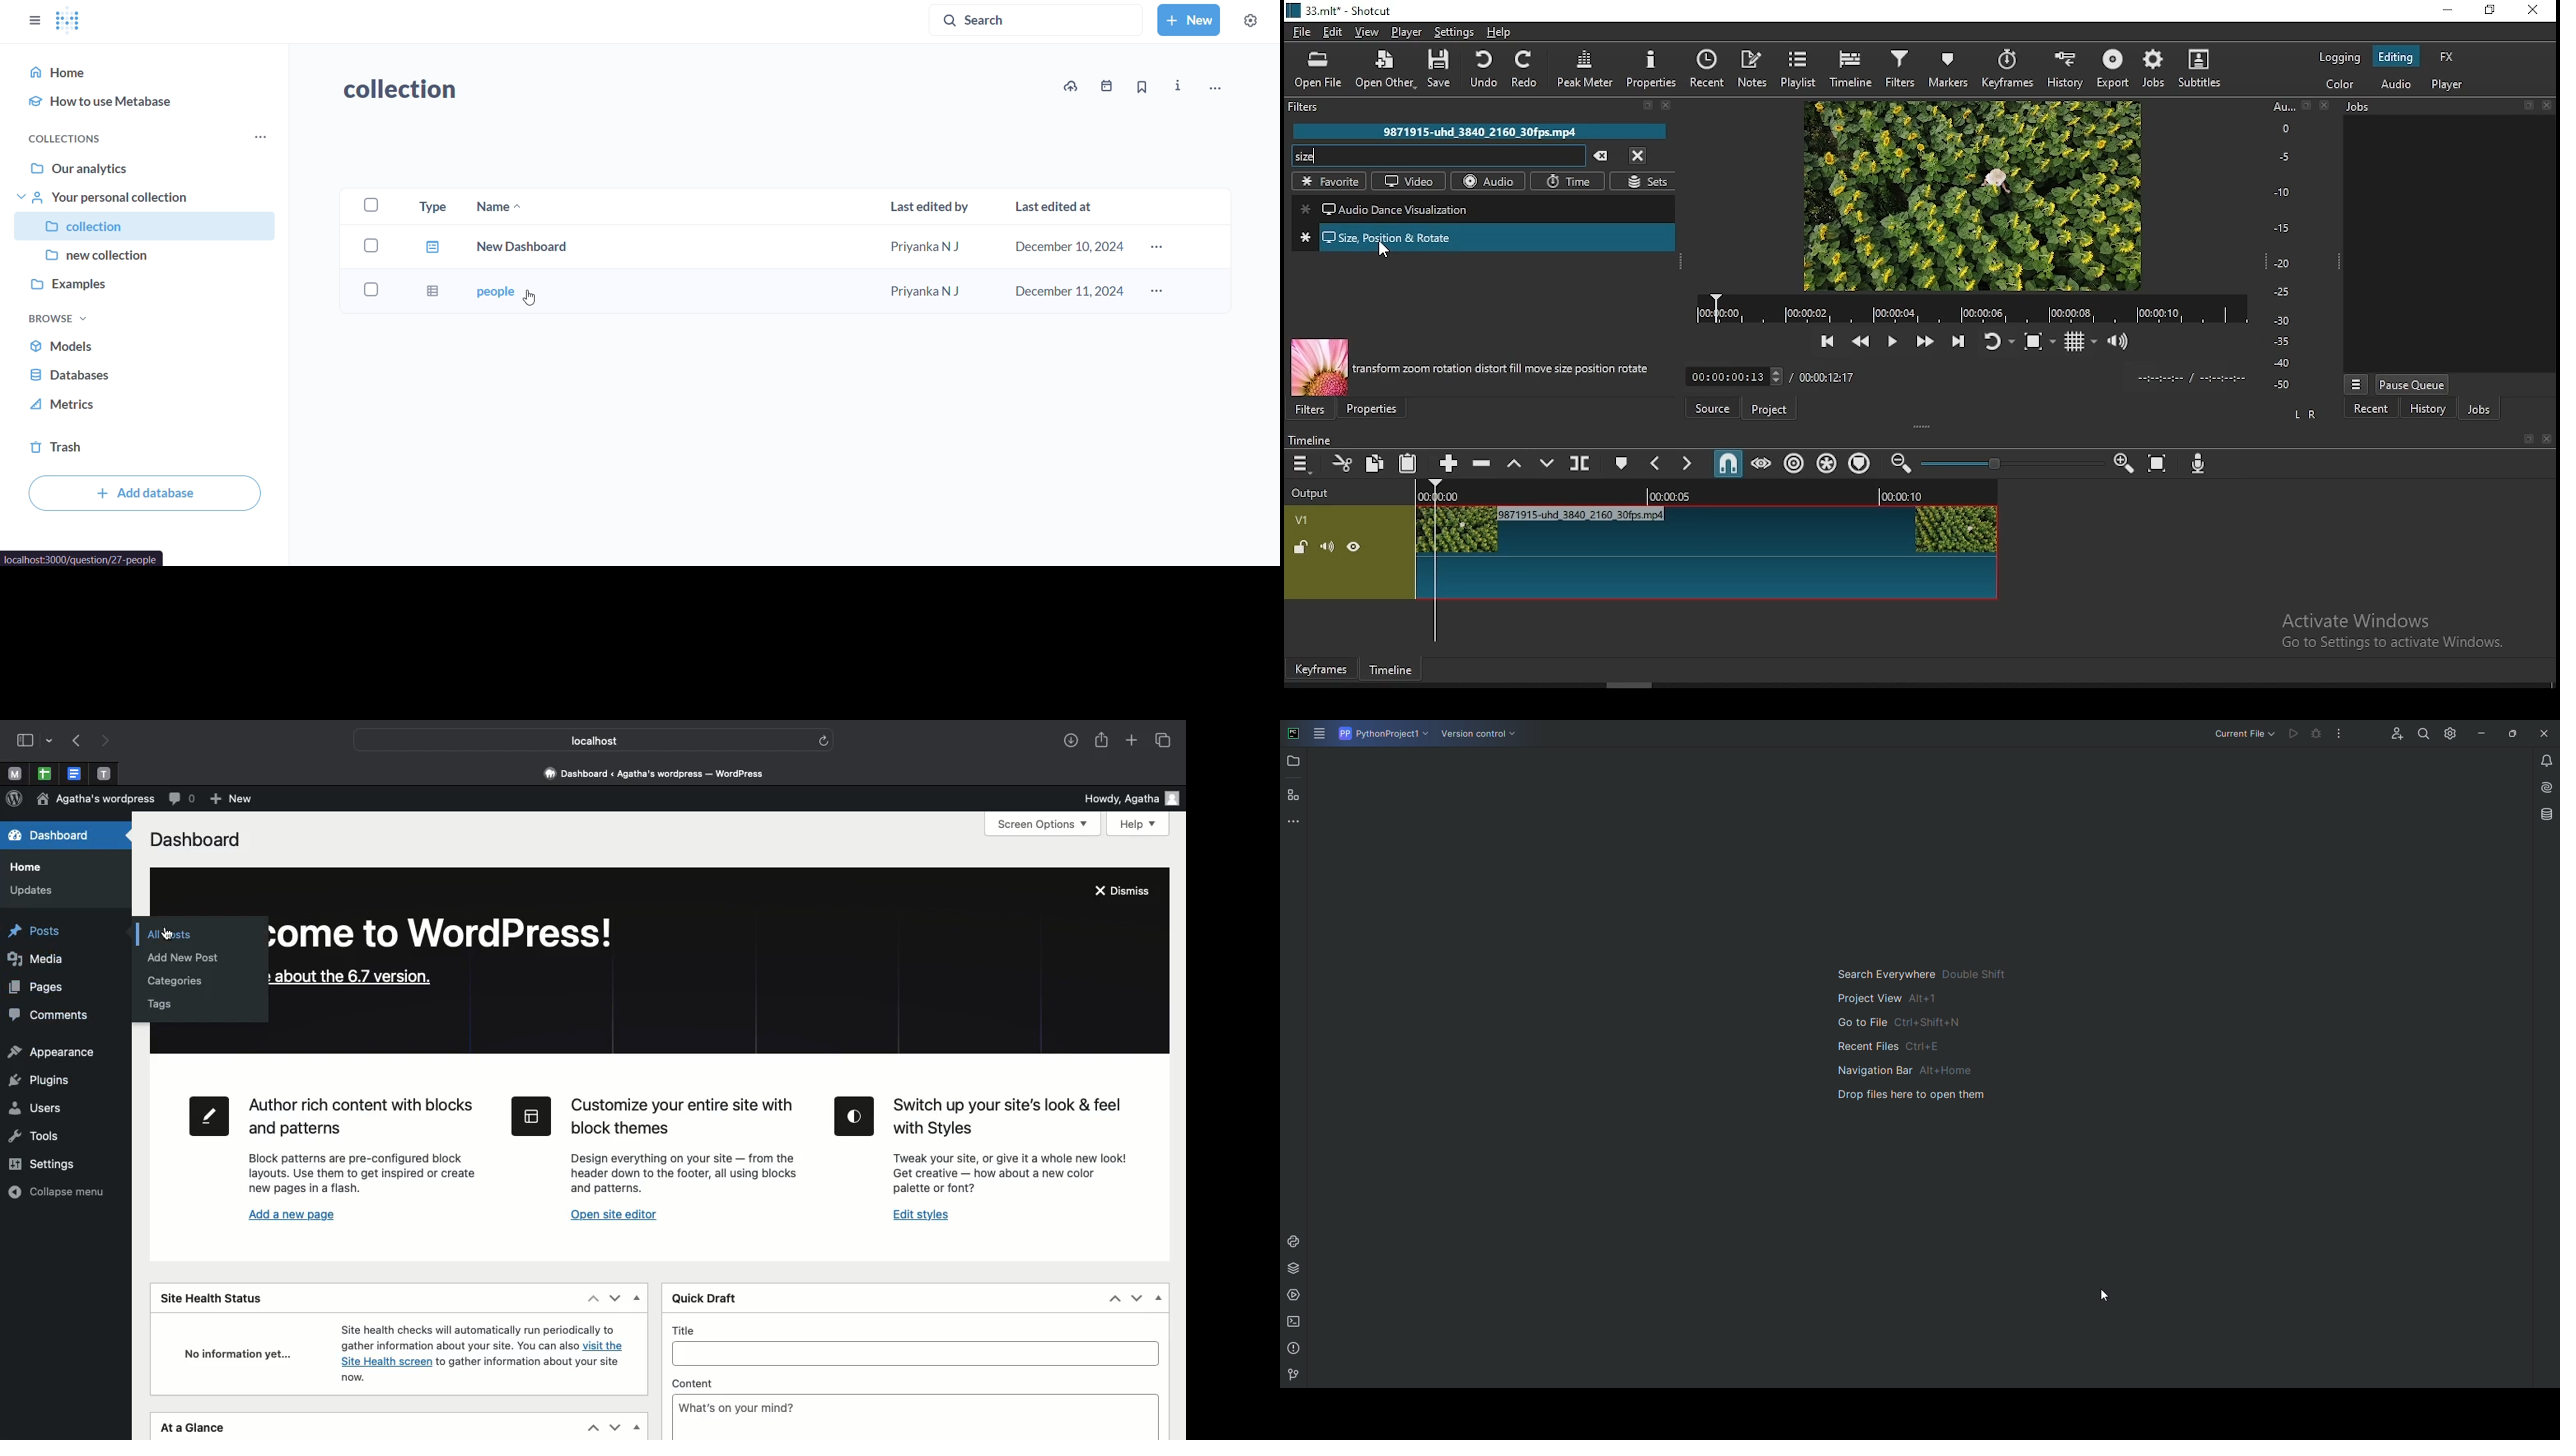  Describe the element at coordinates (2530, 10) in the screenshot. I see `close window` at that location.